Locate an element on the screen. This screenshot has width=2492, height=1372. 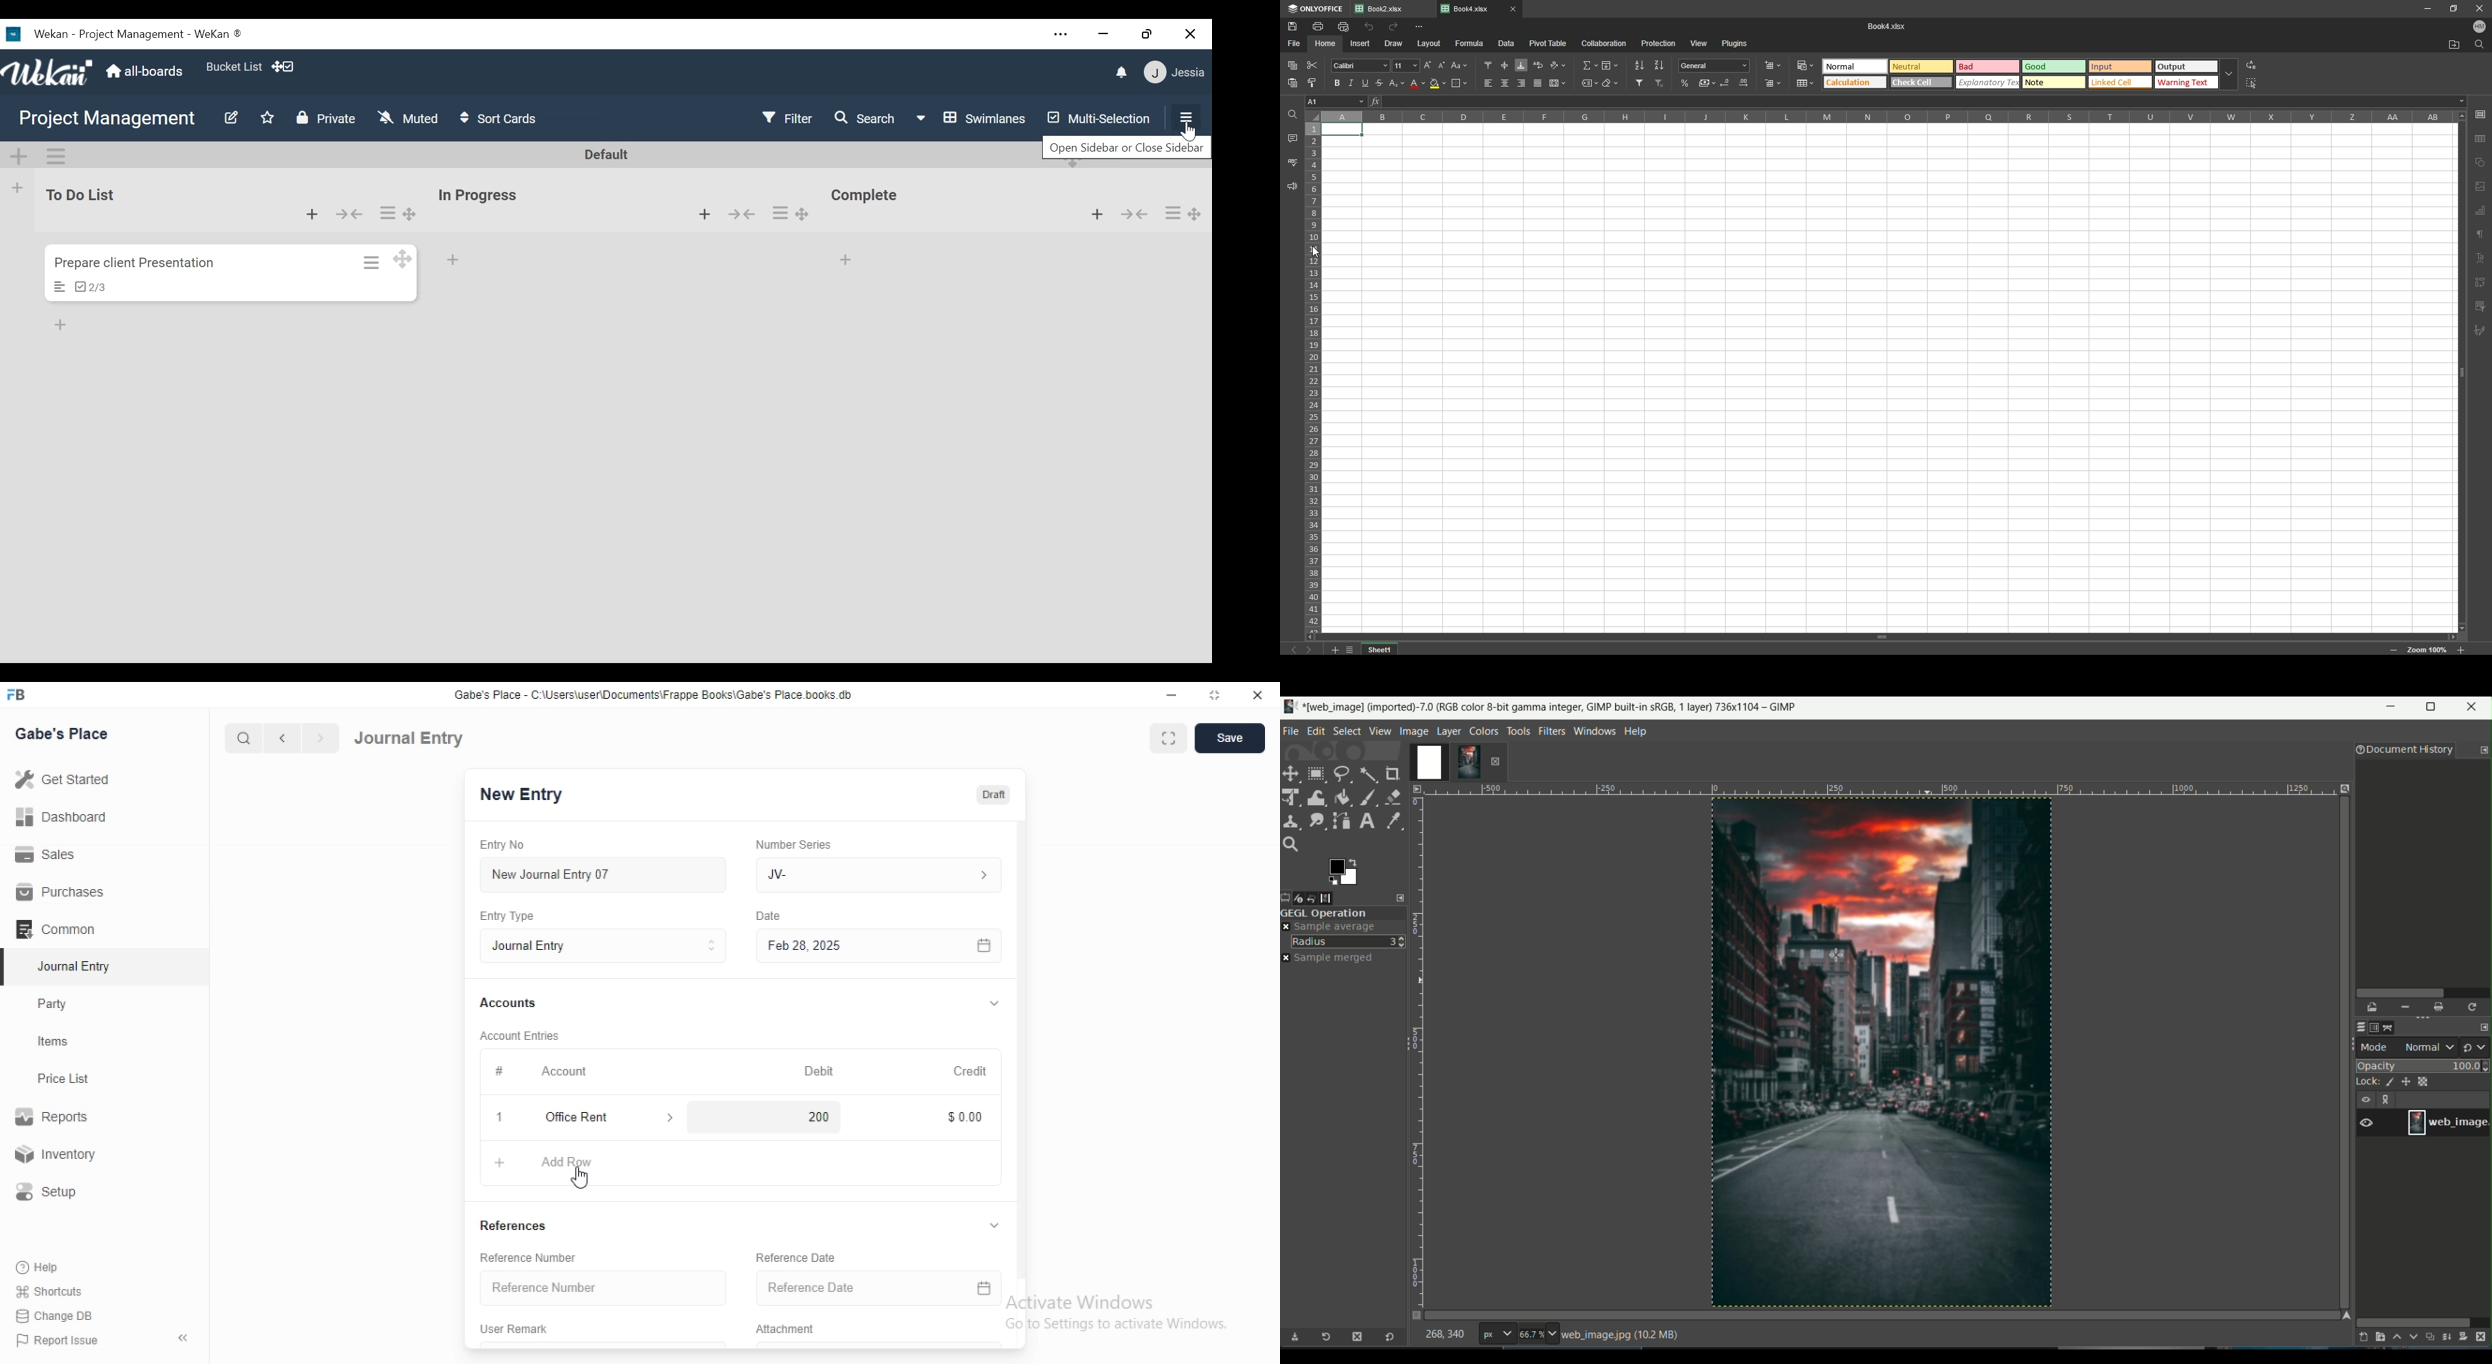
$ 0.00 is located at coordinates (960, 1118).